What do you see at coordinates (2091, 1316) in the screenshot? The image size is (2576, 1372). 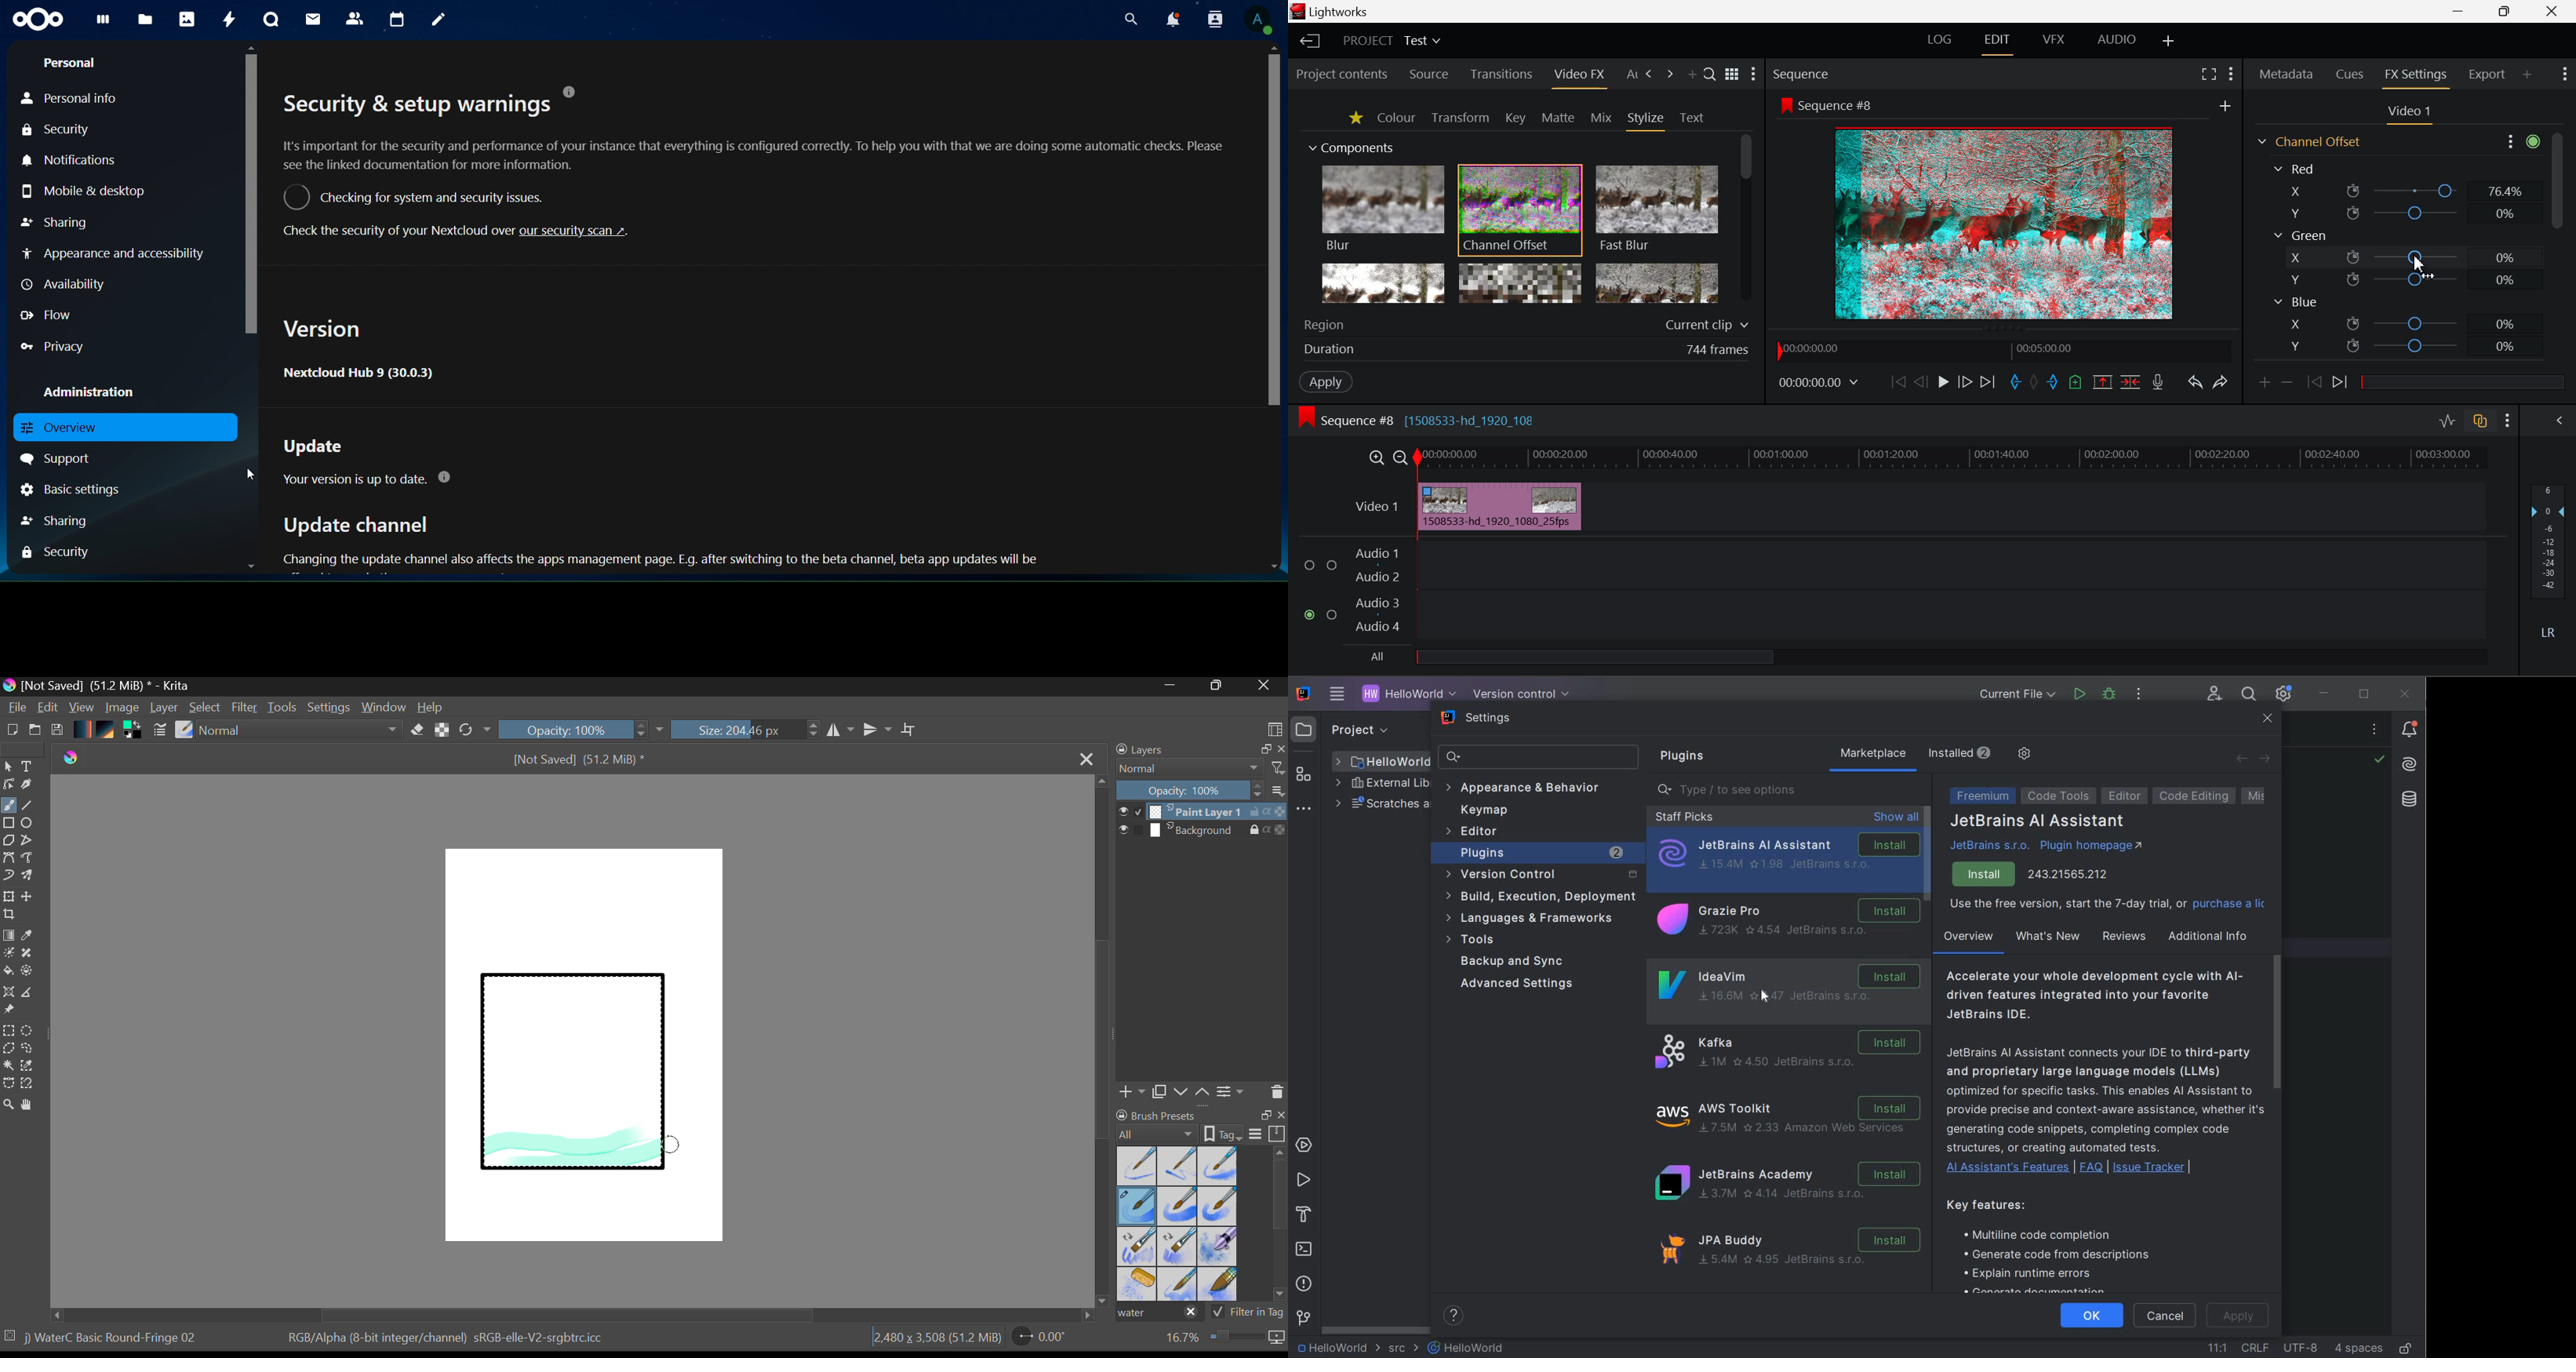 I see `OK` at bounding box center [2091, 1316].